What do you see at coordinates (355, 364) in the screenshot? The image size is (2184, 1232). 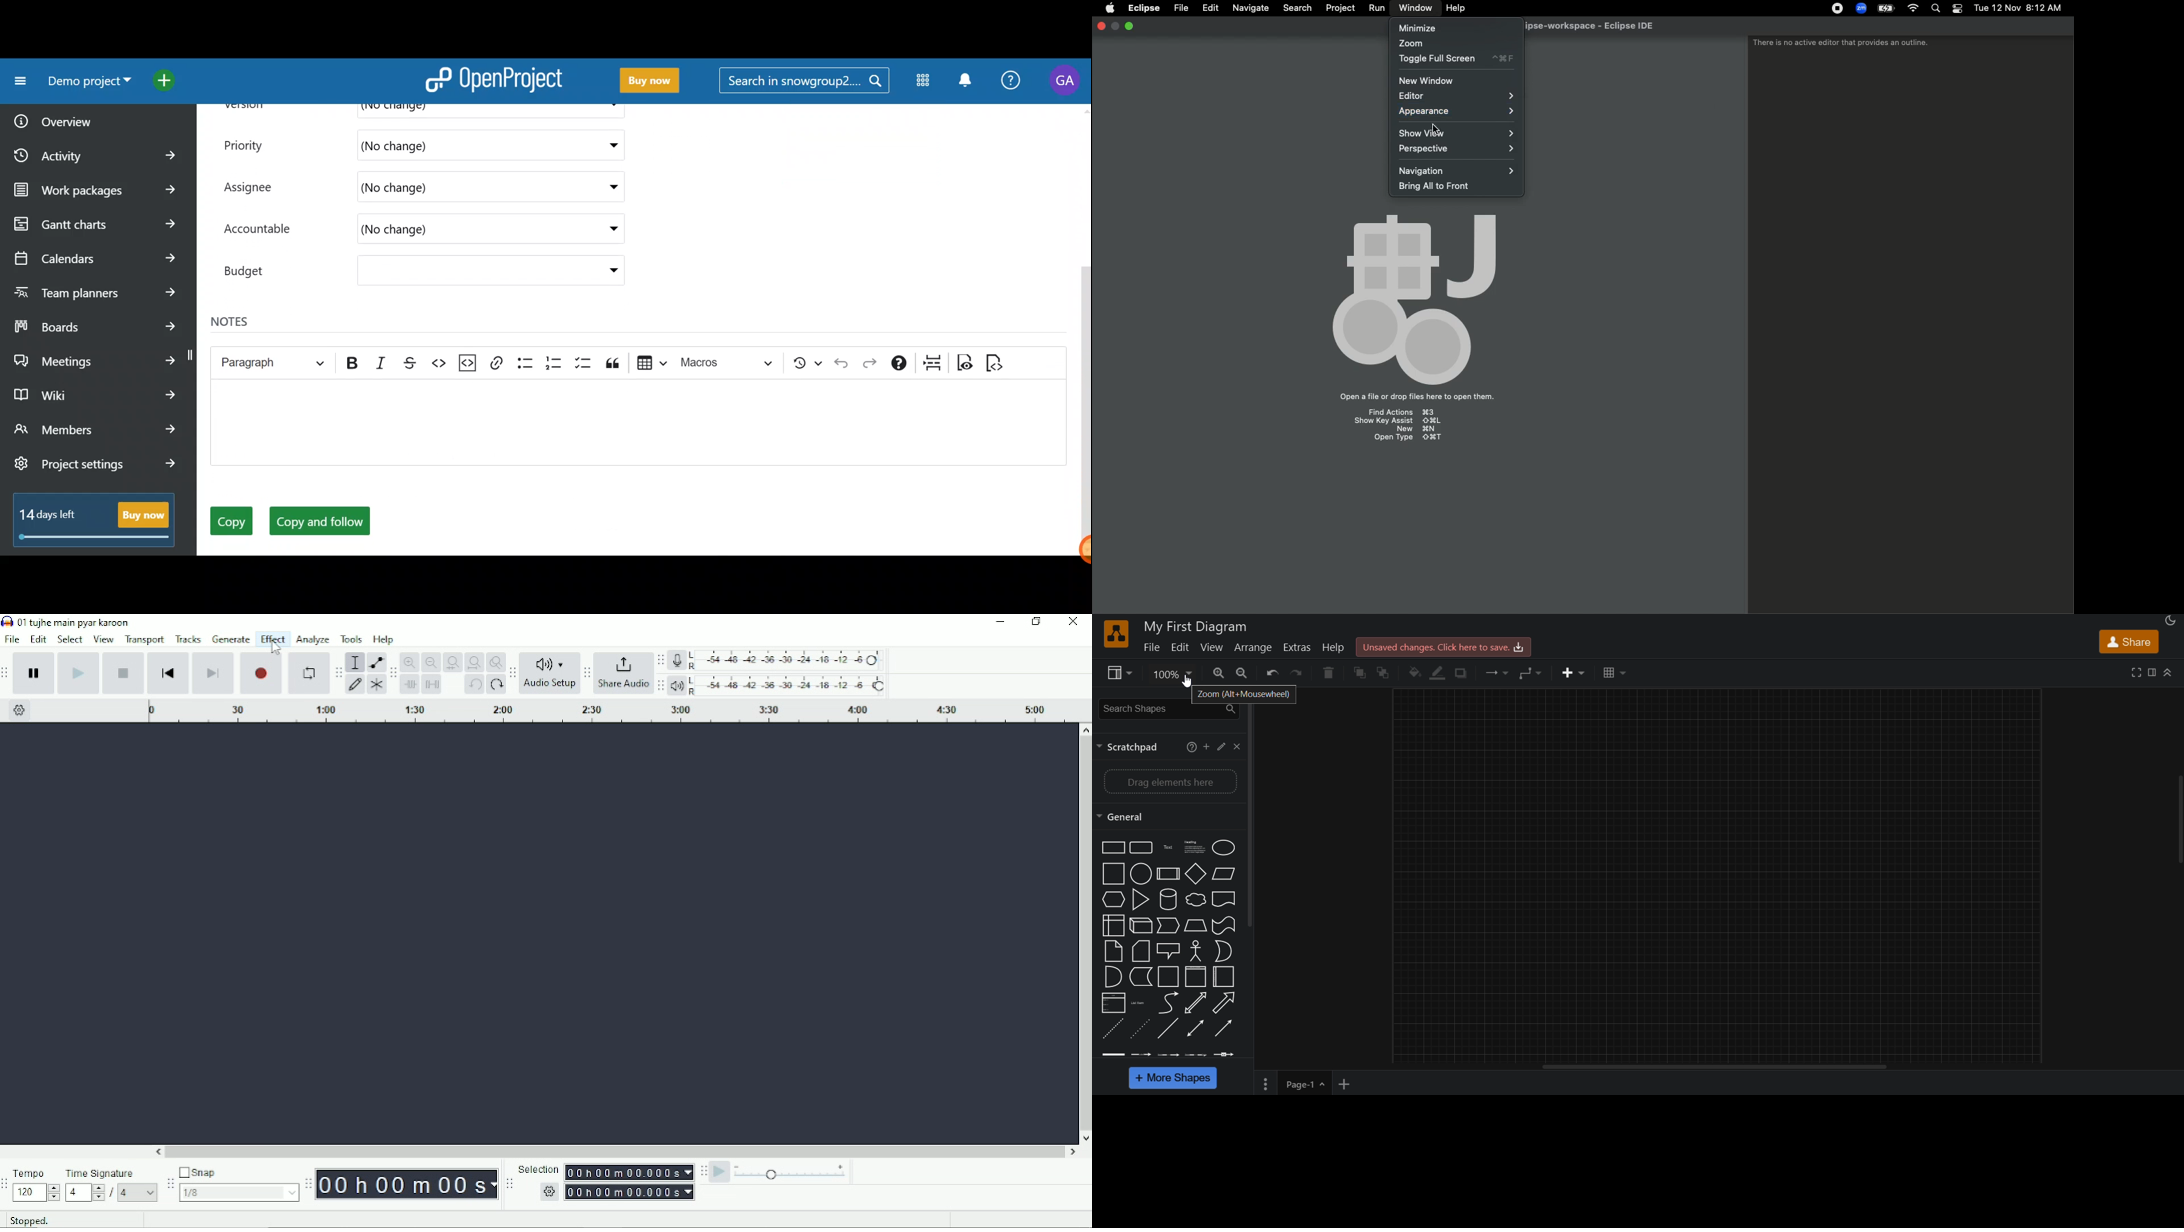 I see `Bold` at bounding box center [355, 364].